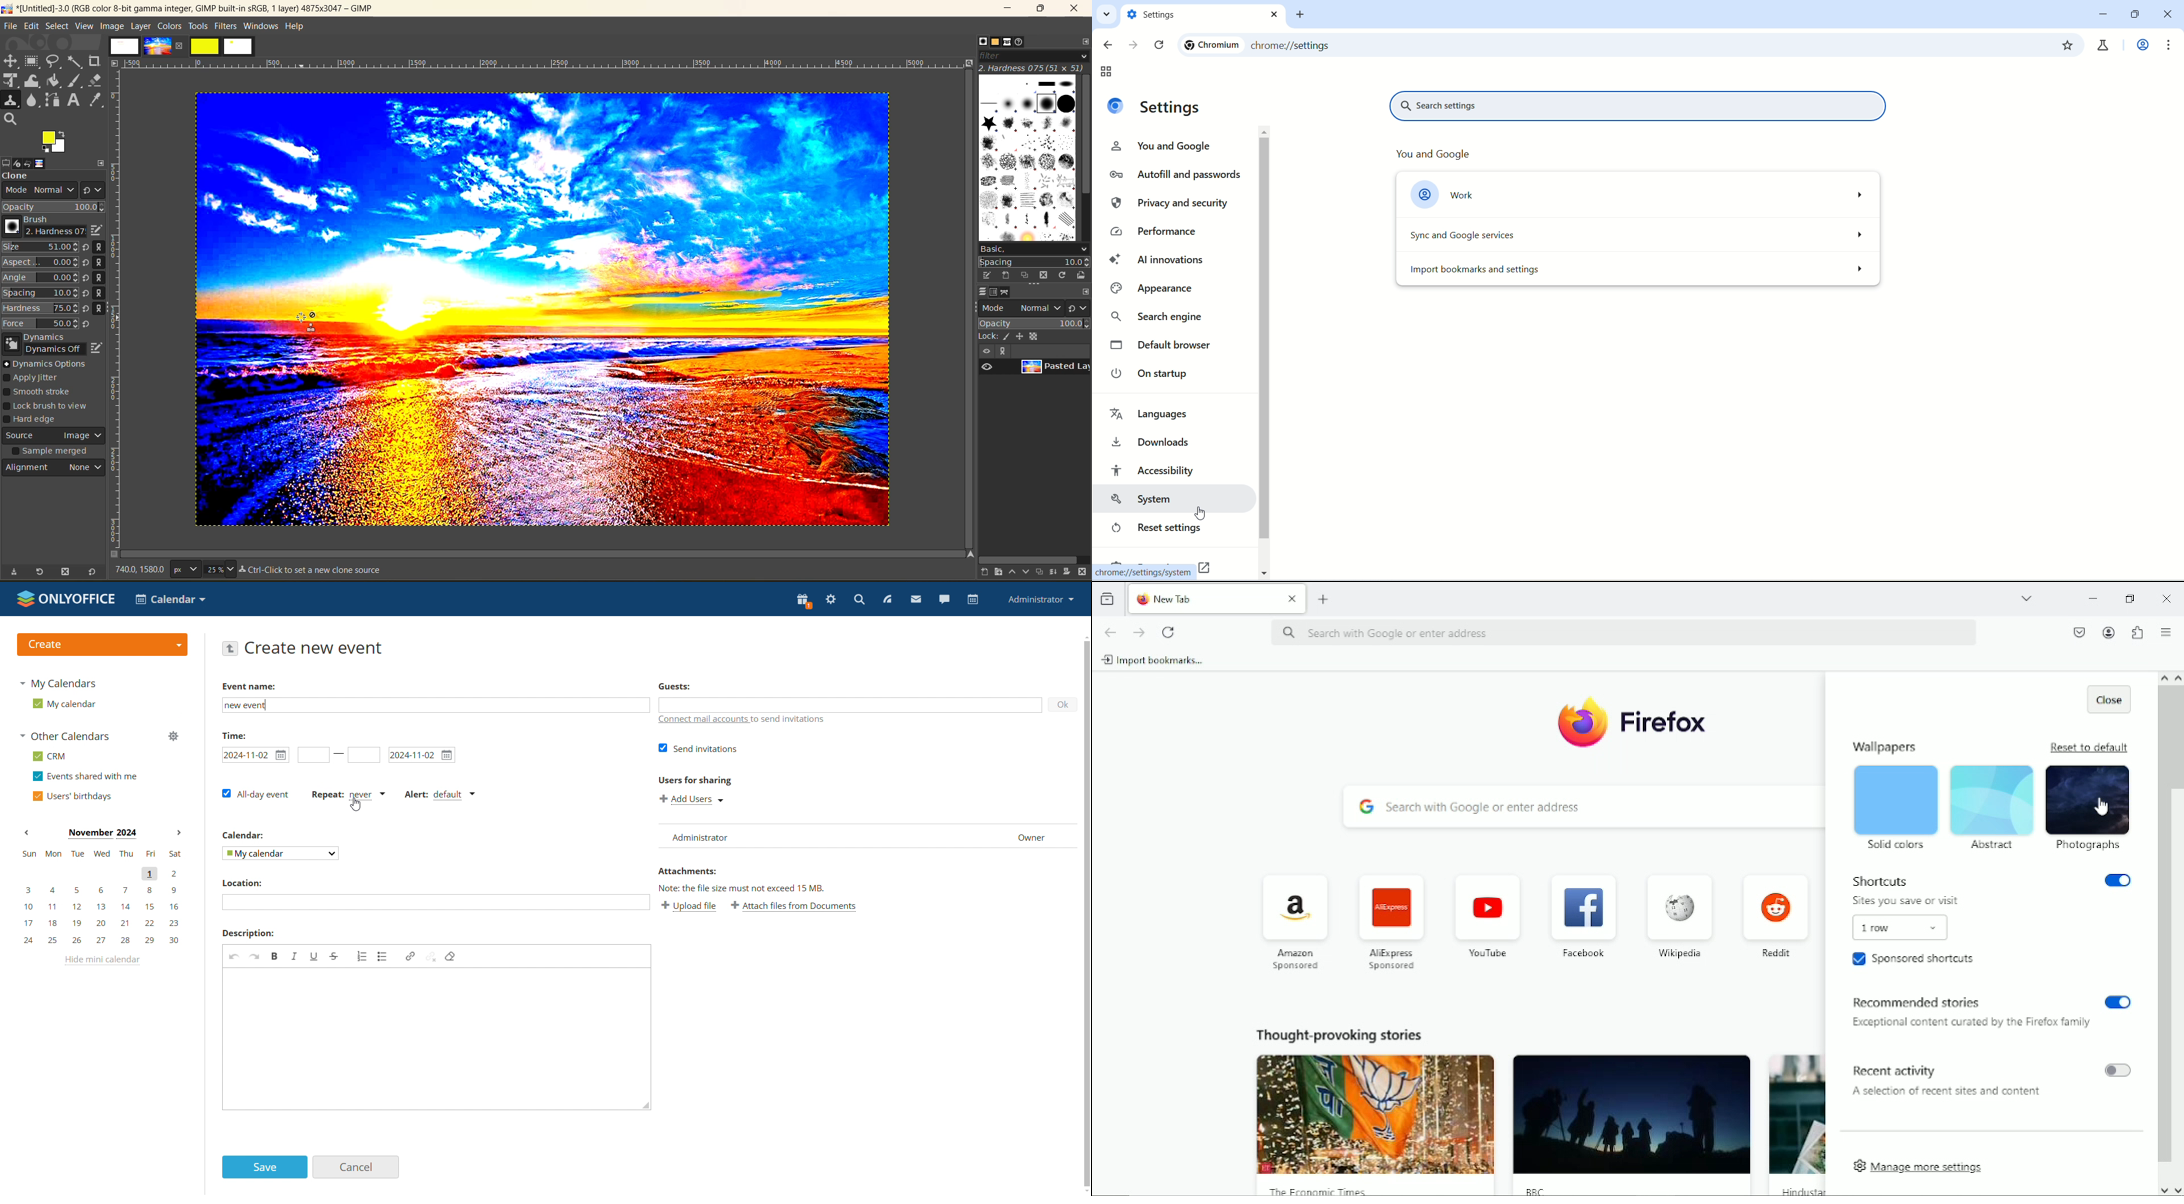 Image resolution: width=2184 pixels, height=1204 pixels. Describe the element at coordinates (40, 263) in the screenshot. I see `Aspect... 0.00` at that location.